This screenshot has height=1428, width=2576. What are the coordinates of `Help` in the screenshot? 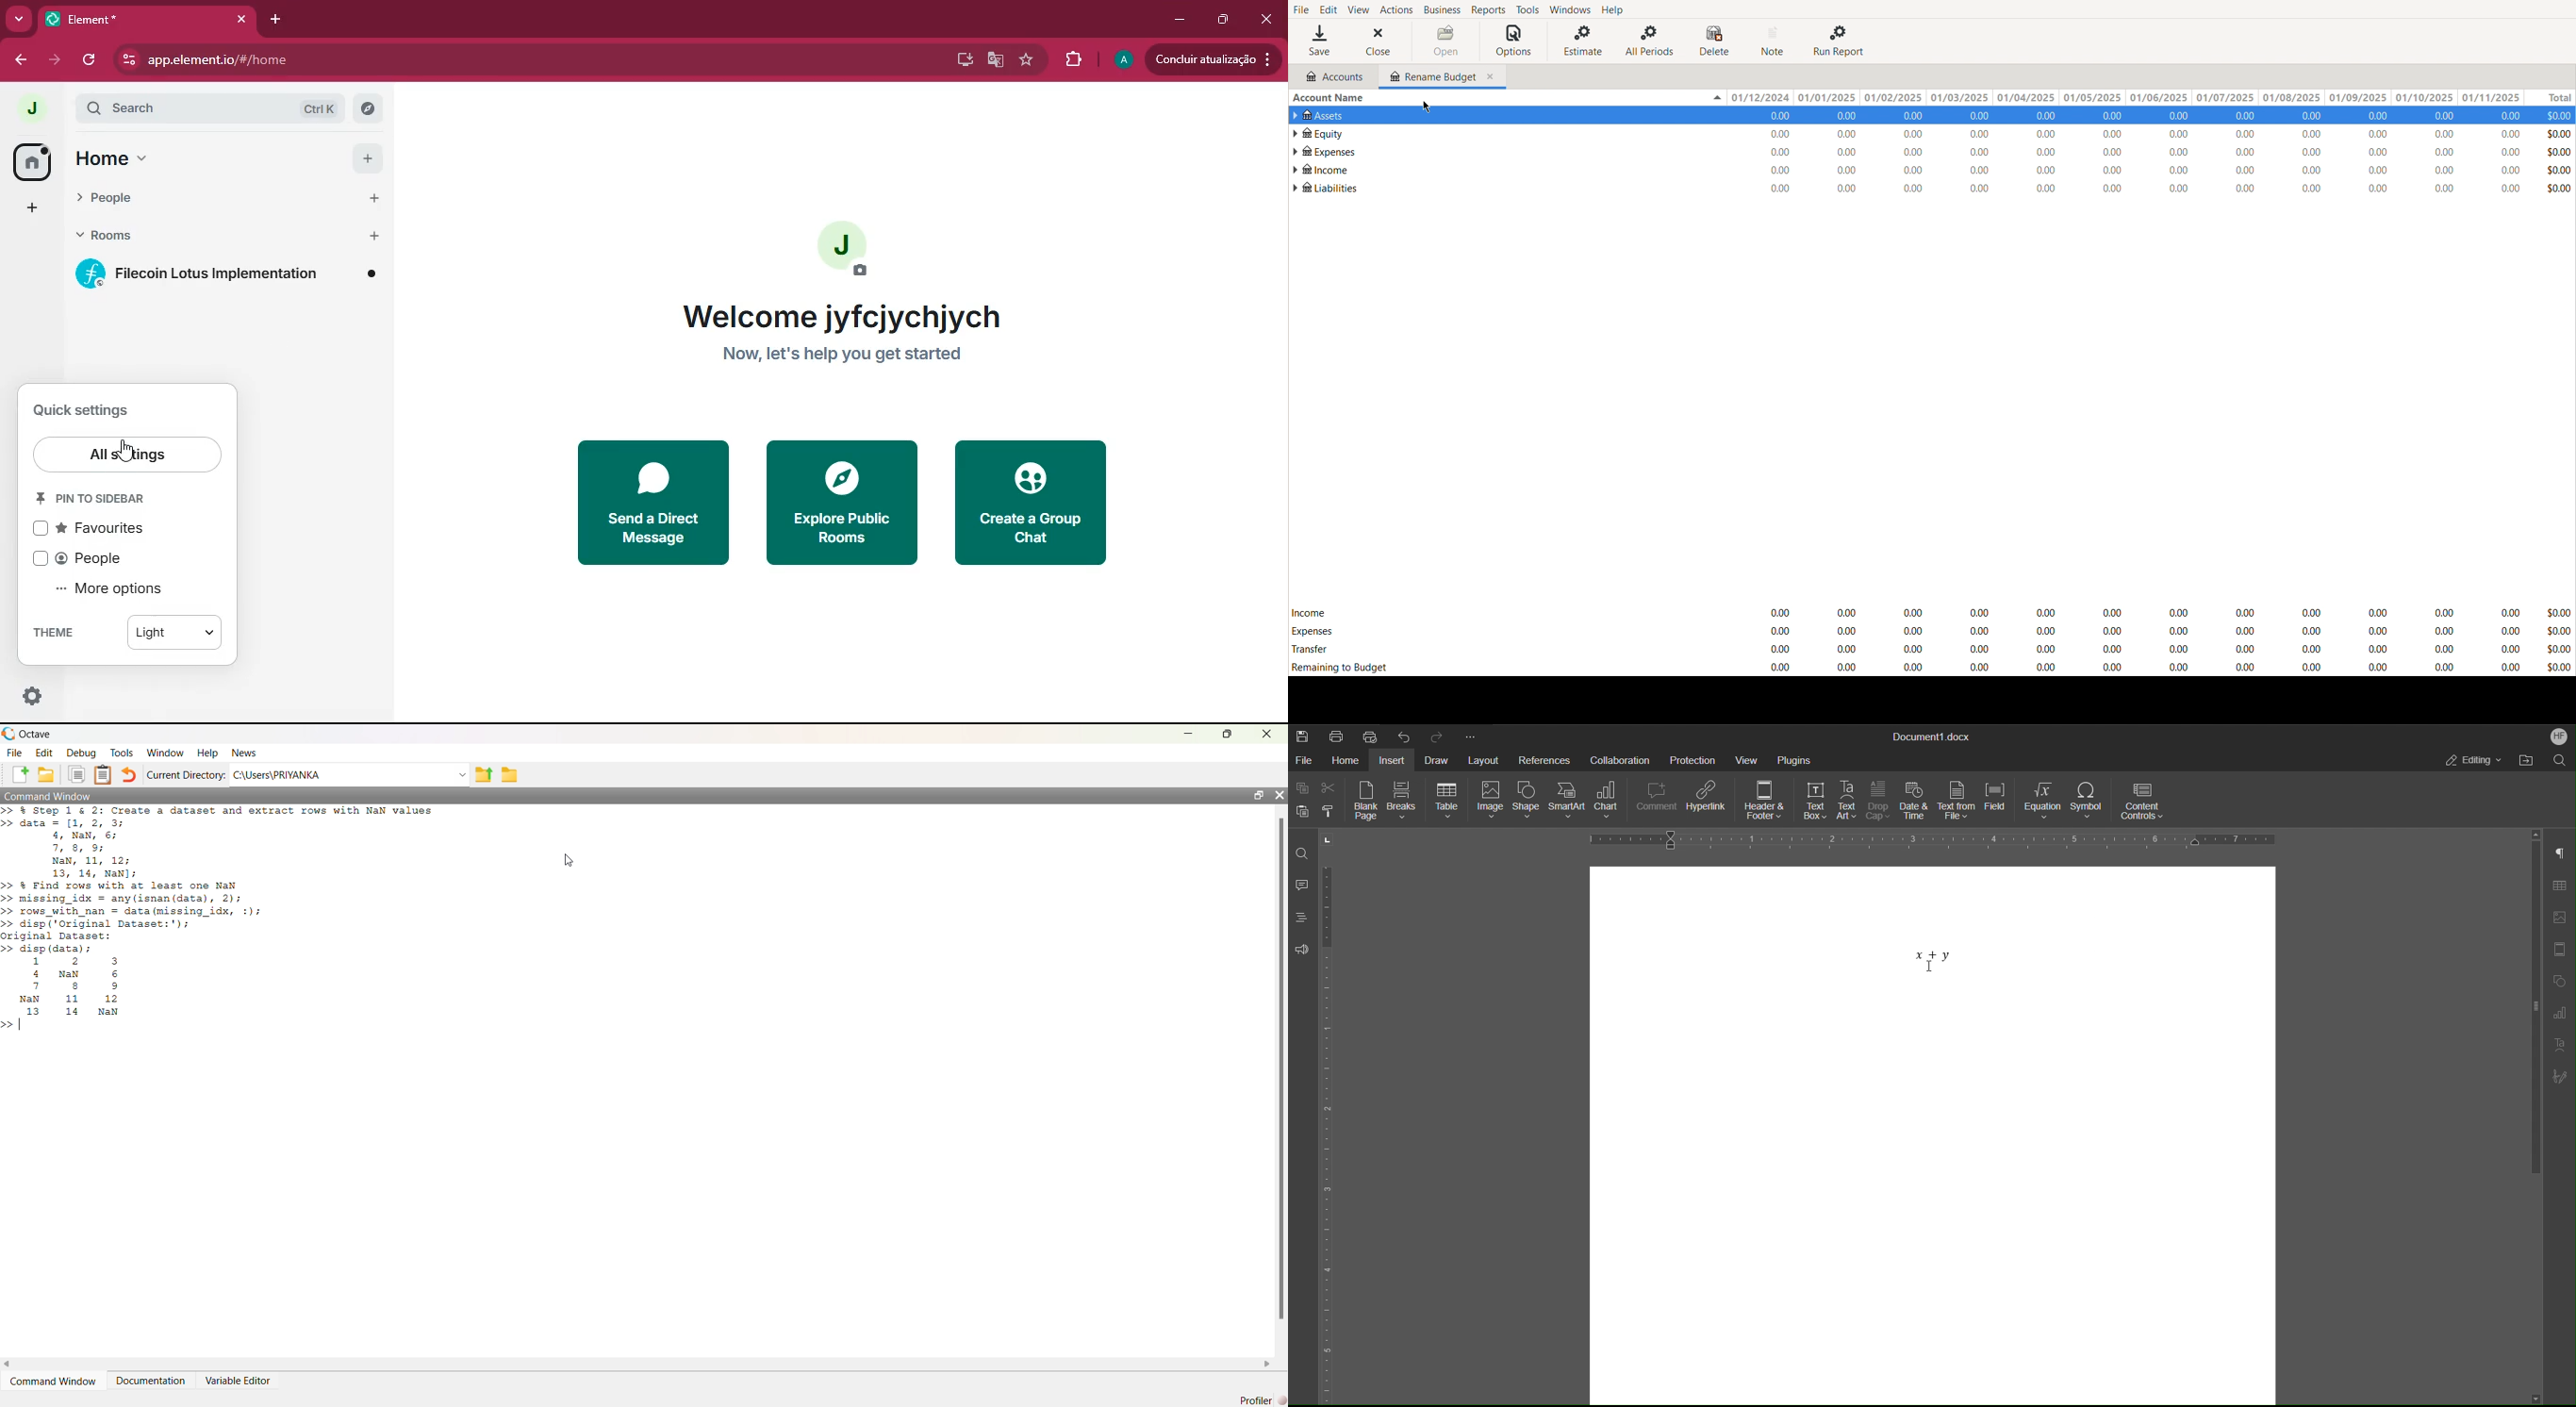 It's located at (207, 754).